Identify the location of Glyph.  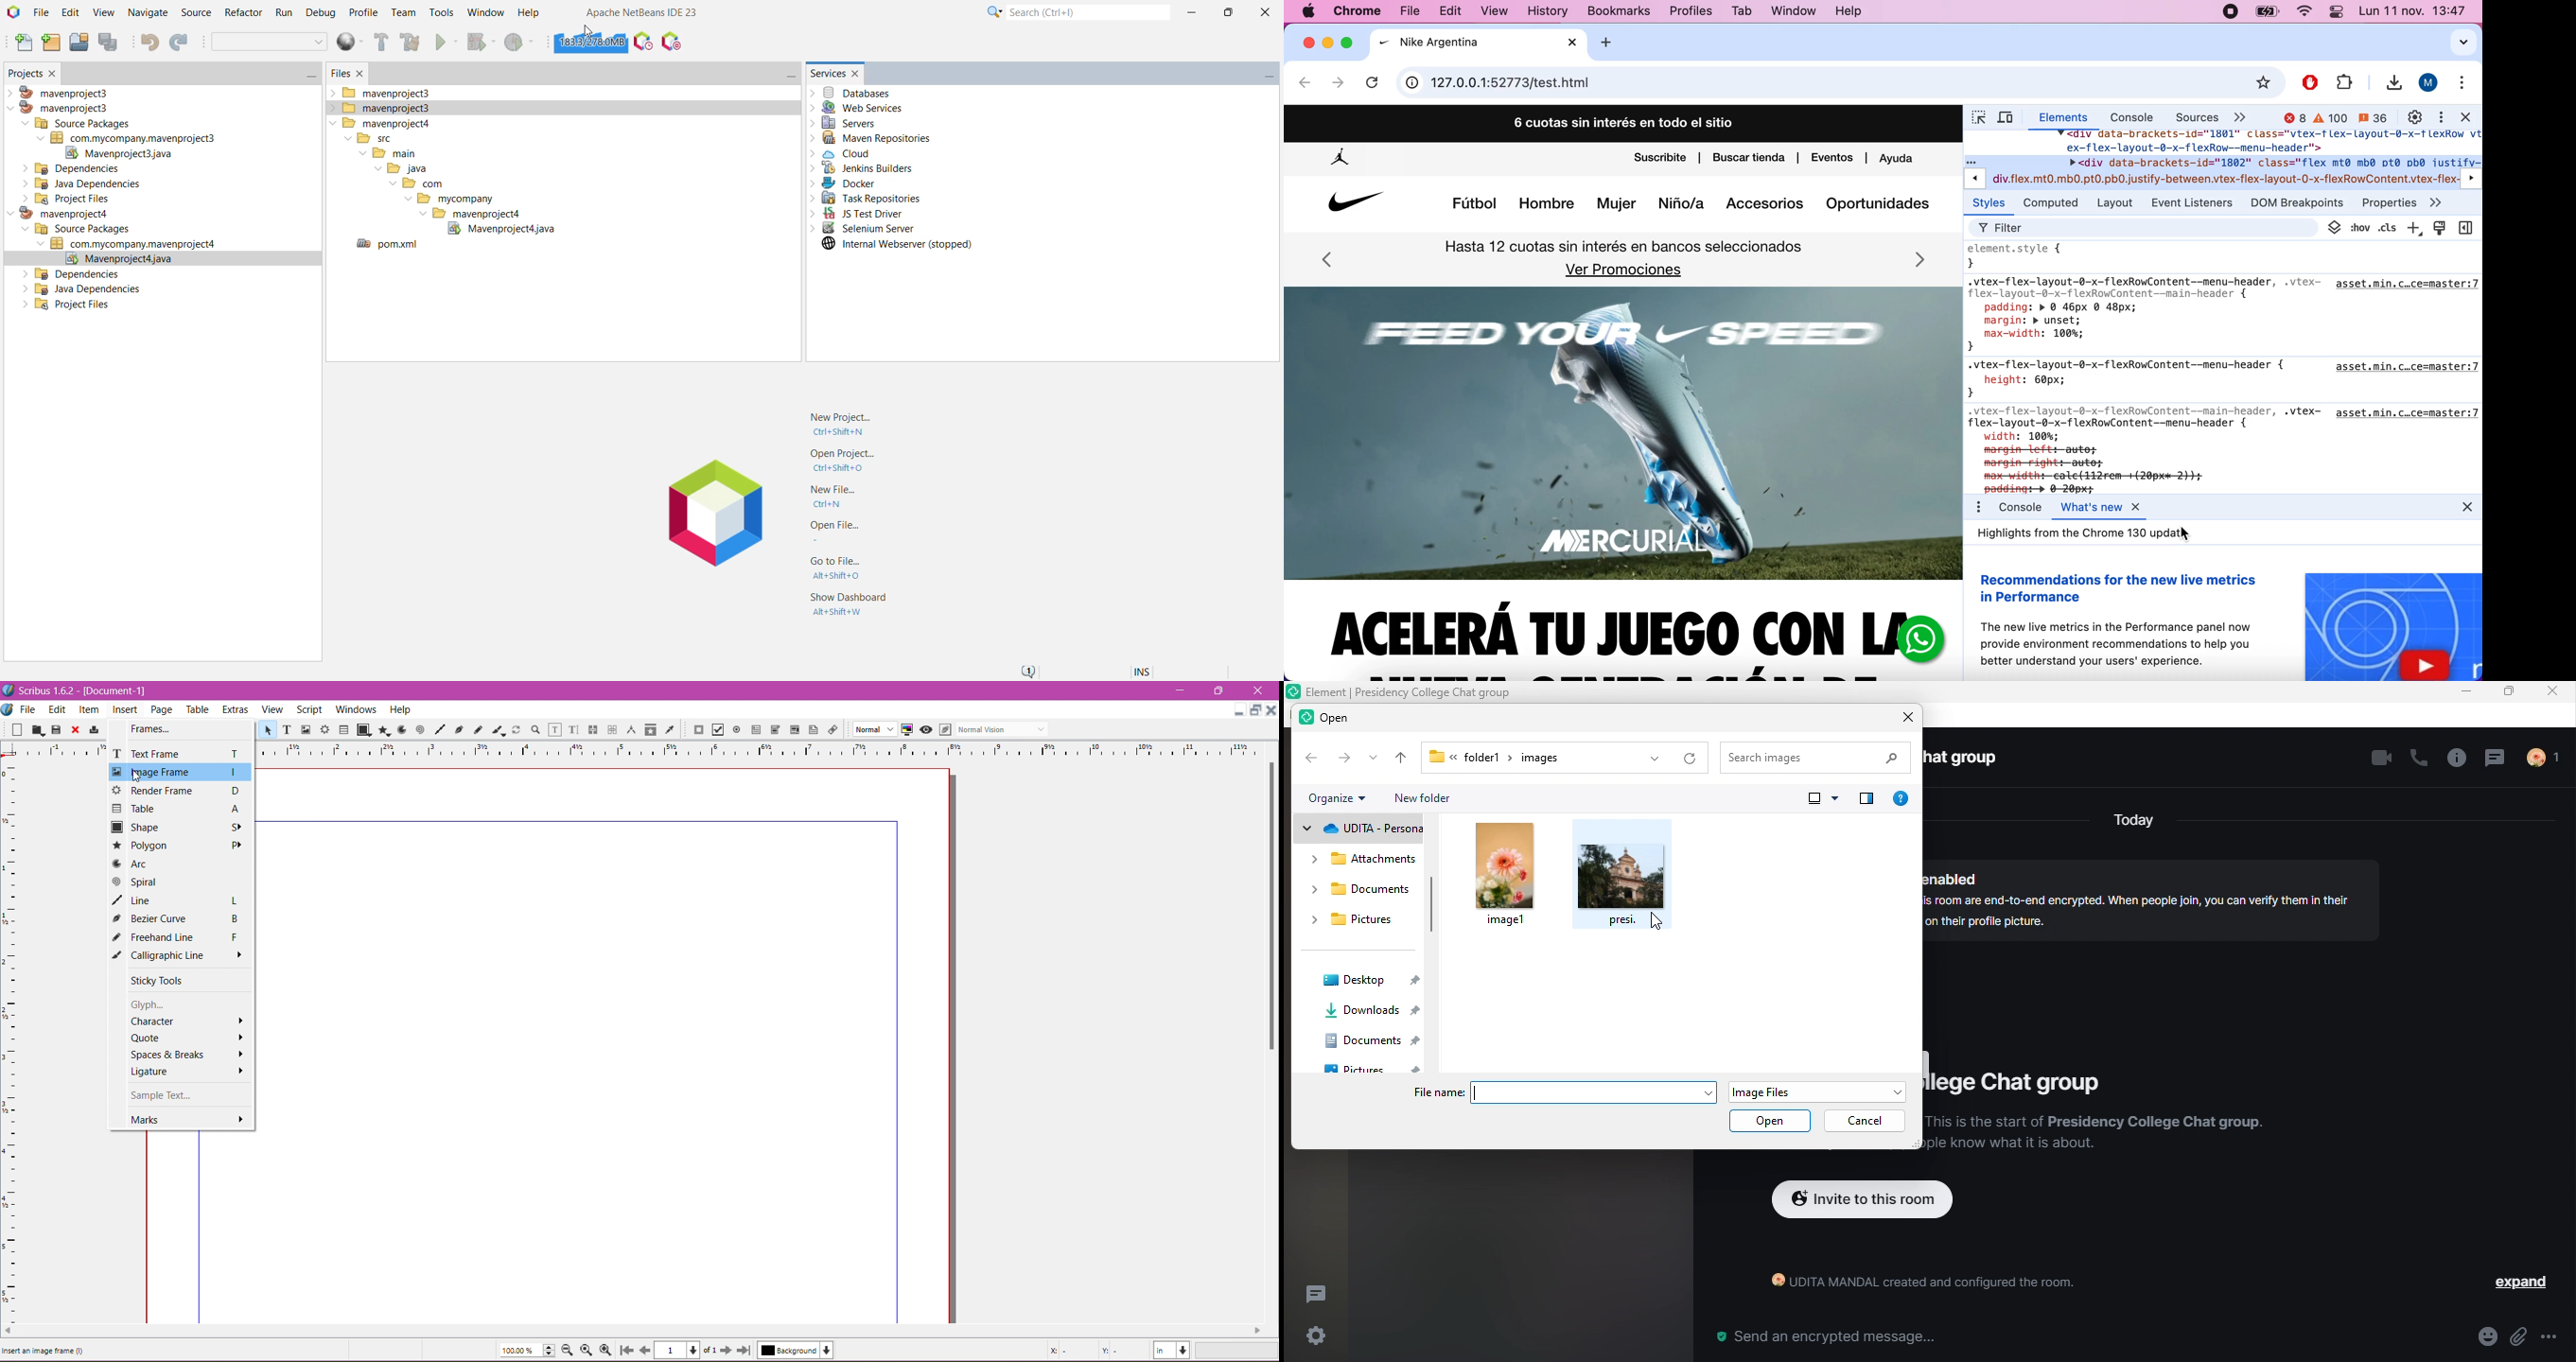
(162, 1004).